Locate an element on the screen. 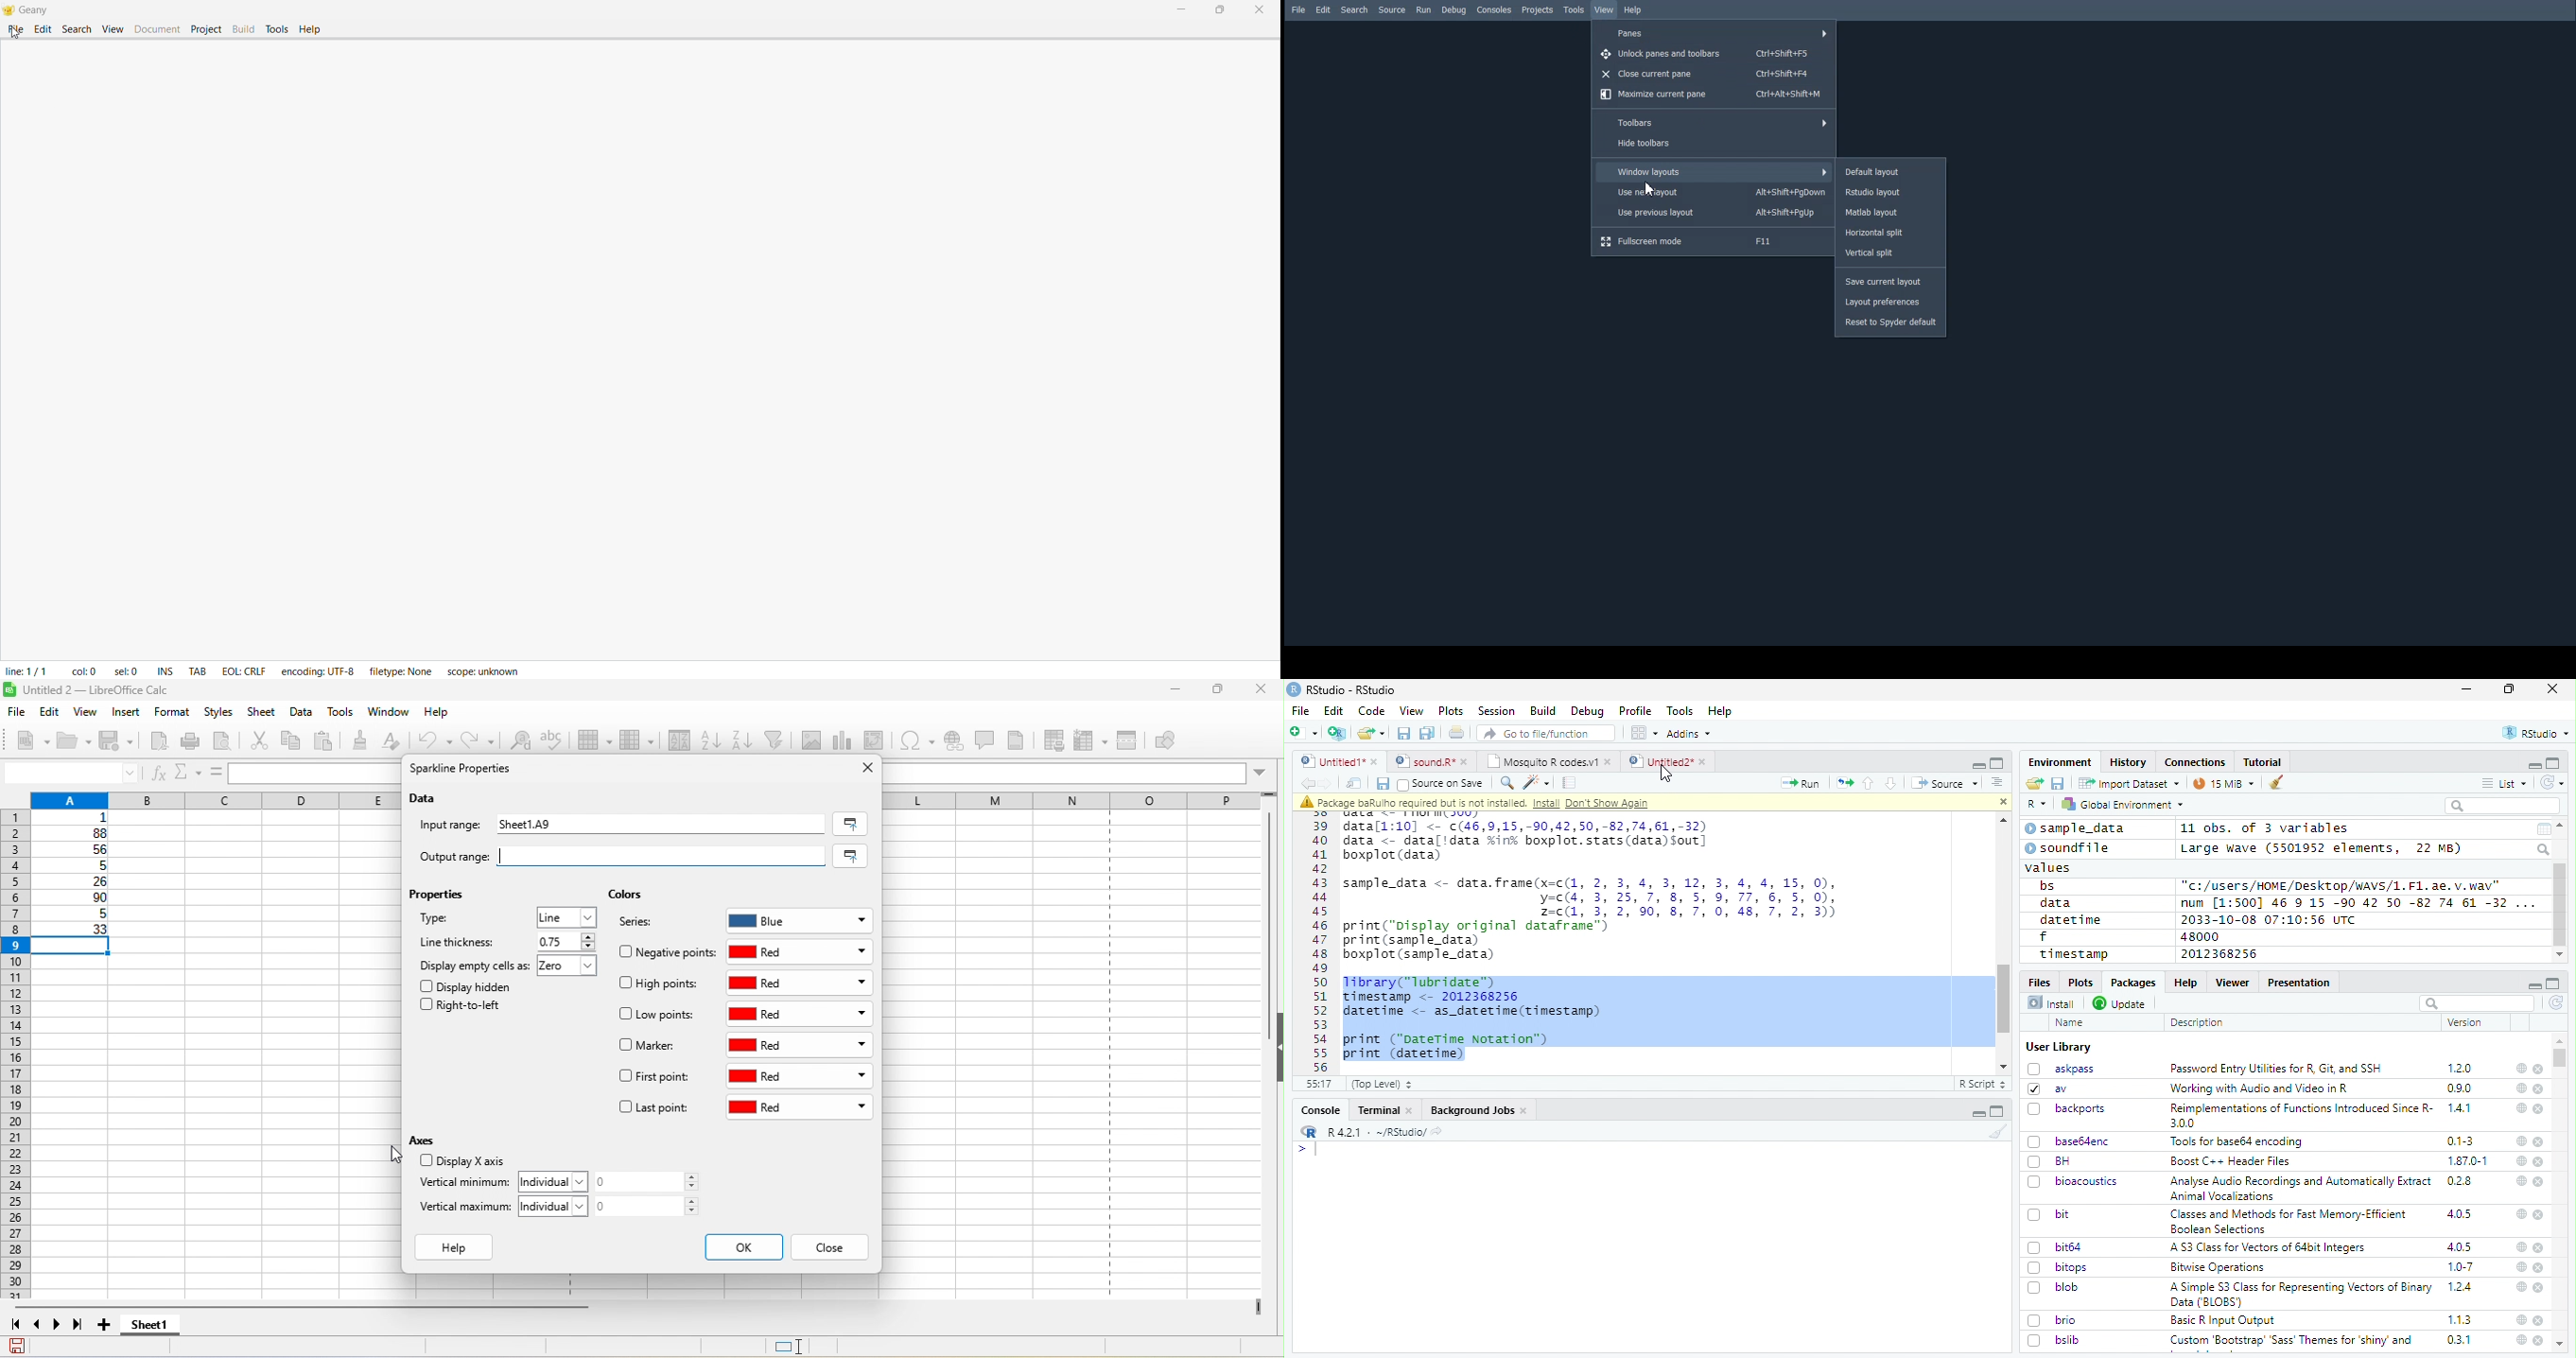 This screenshot has height=1372, width=2576. colors is located at coordinates (625, 895).